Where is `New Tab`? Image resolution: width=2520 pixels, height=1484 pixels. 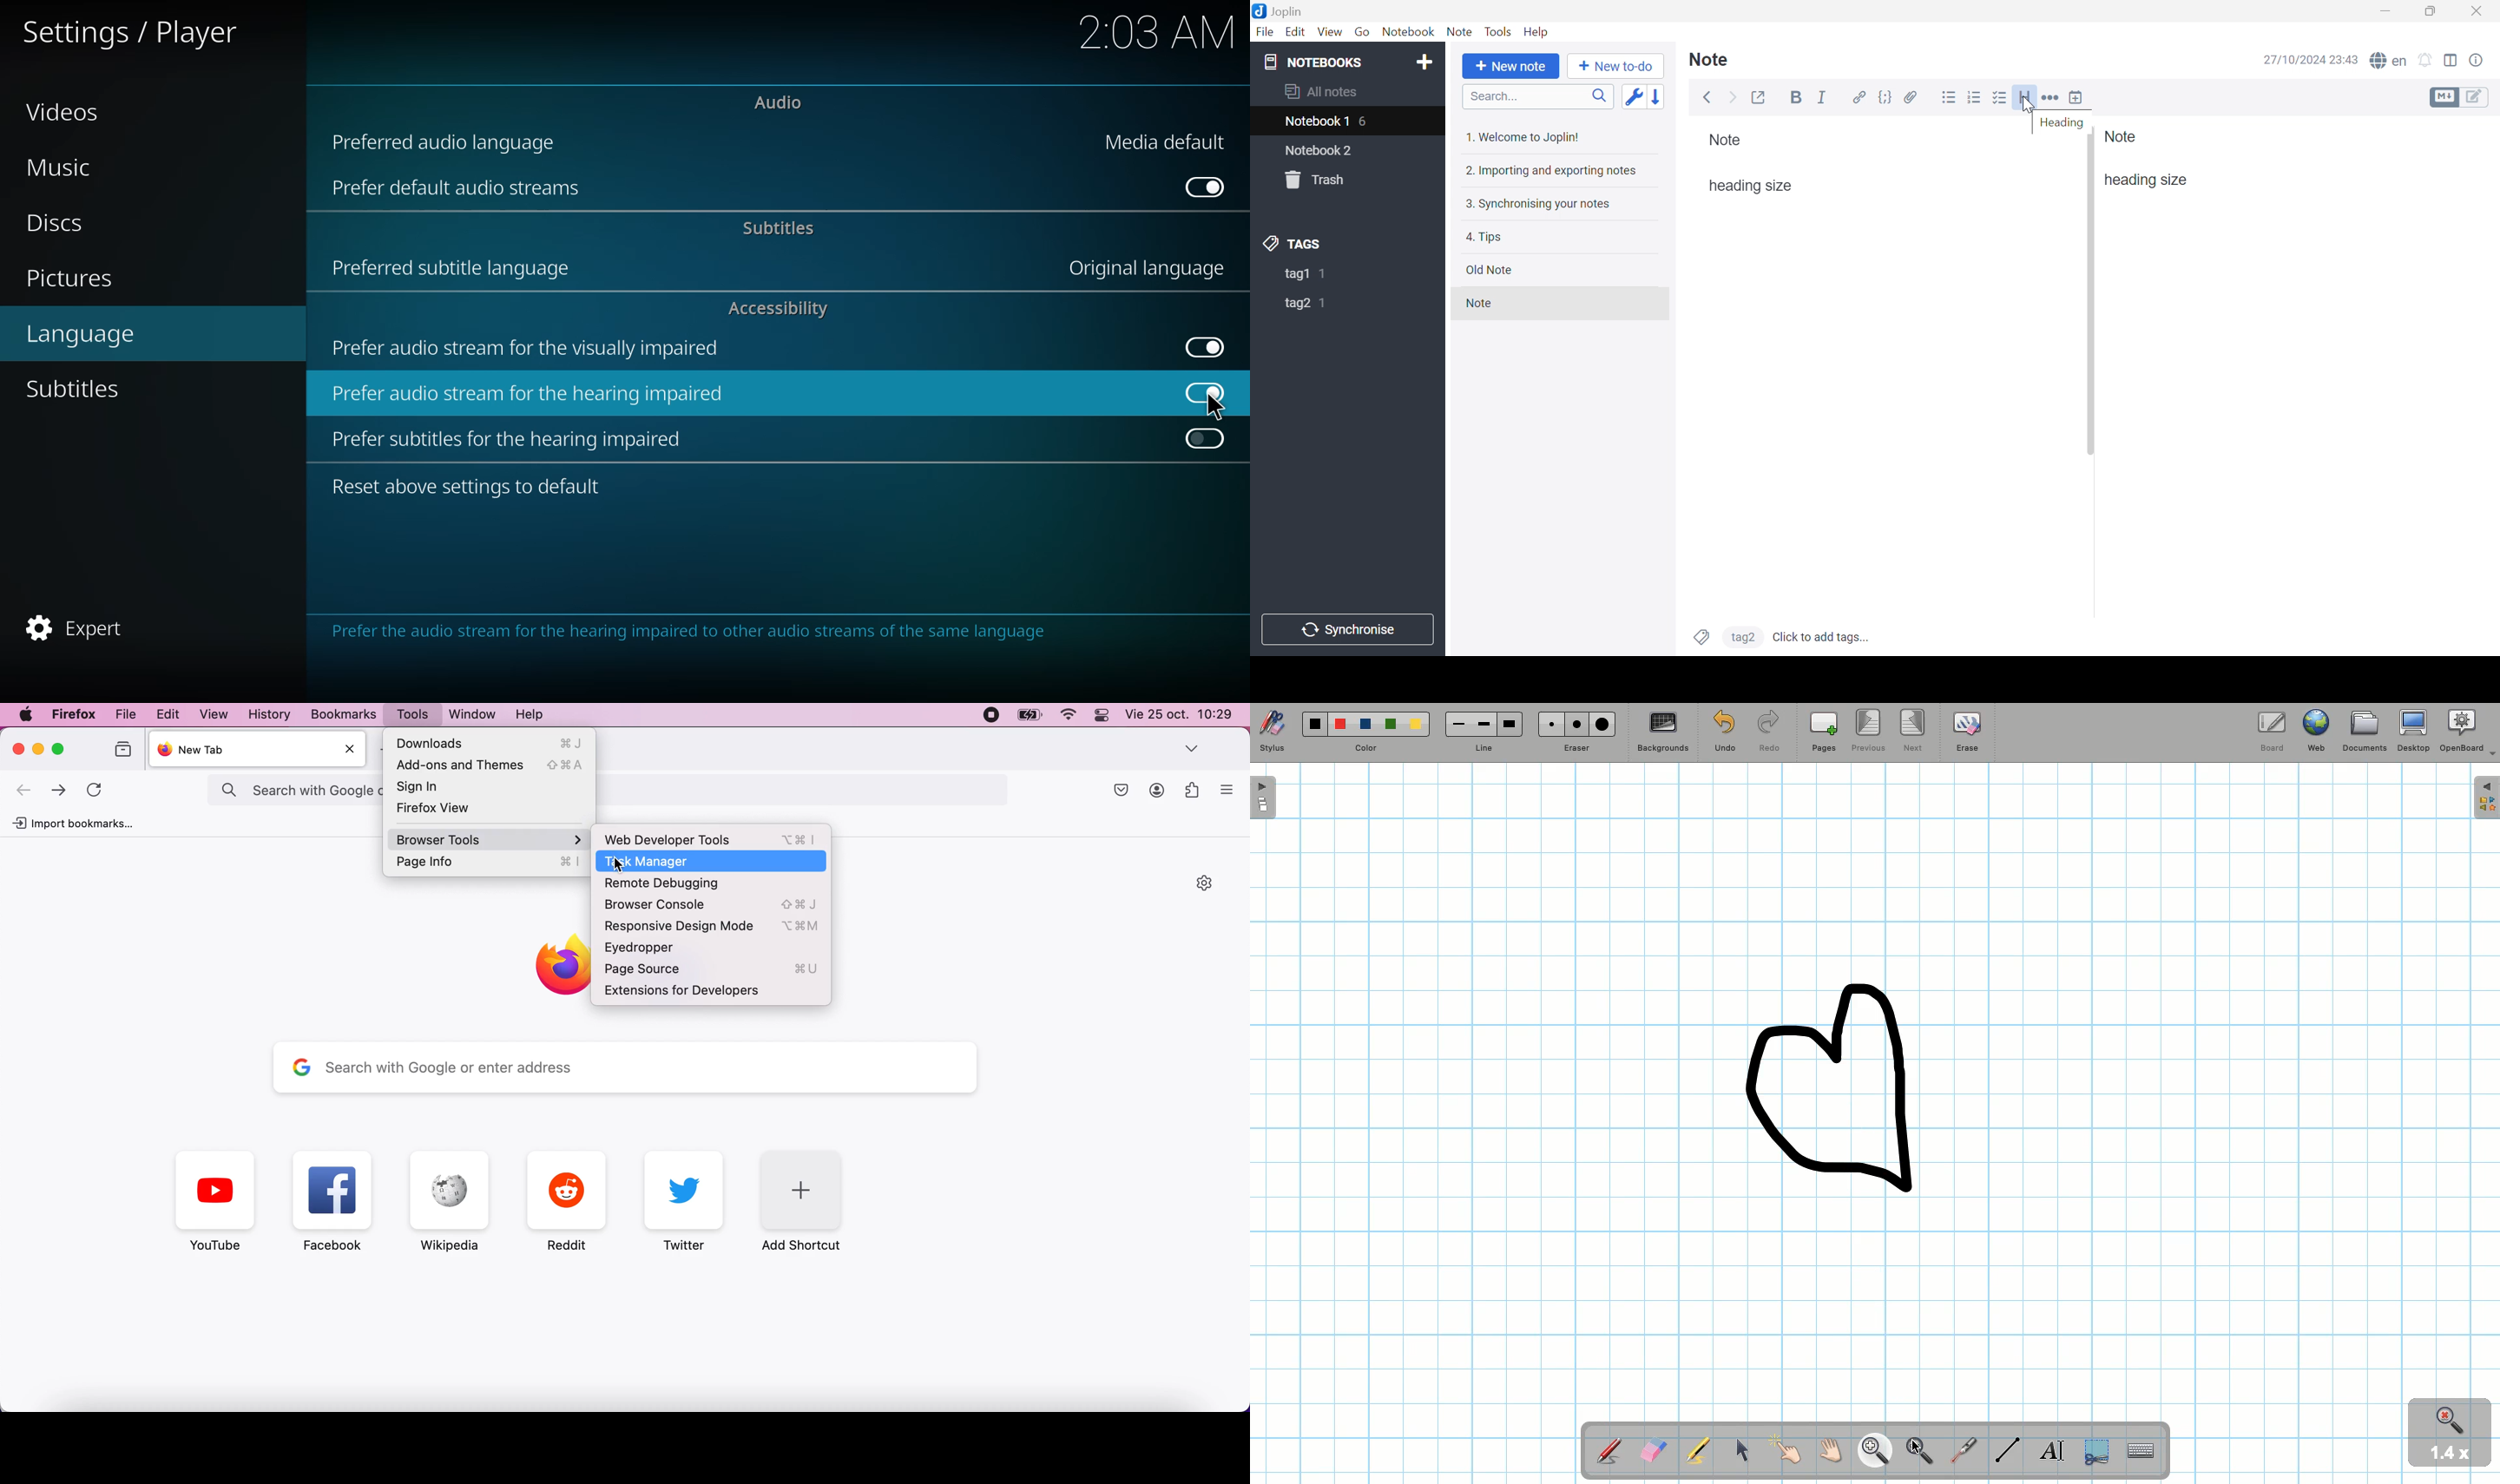
New Tab is located at coordinates (260, 748).